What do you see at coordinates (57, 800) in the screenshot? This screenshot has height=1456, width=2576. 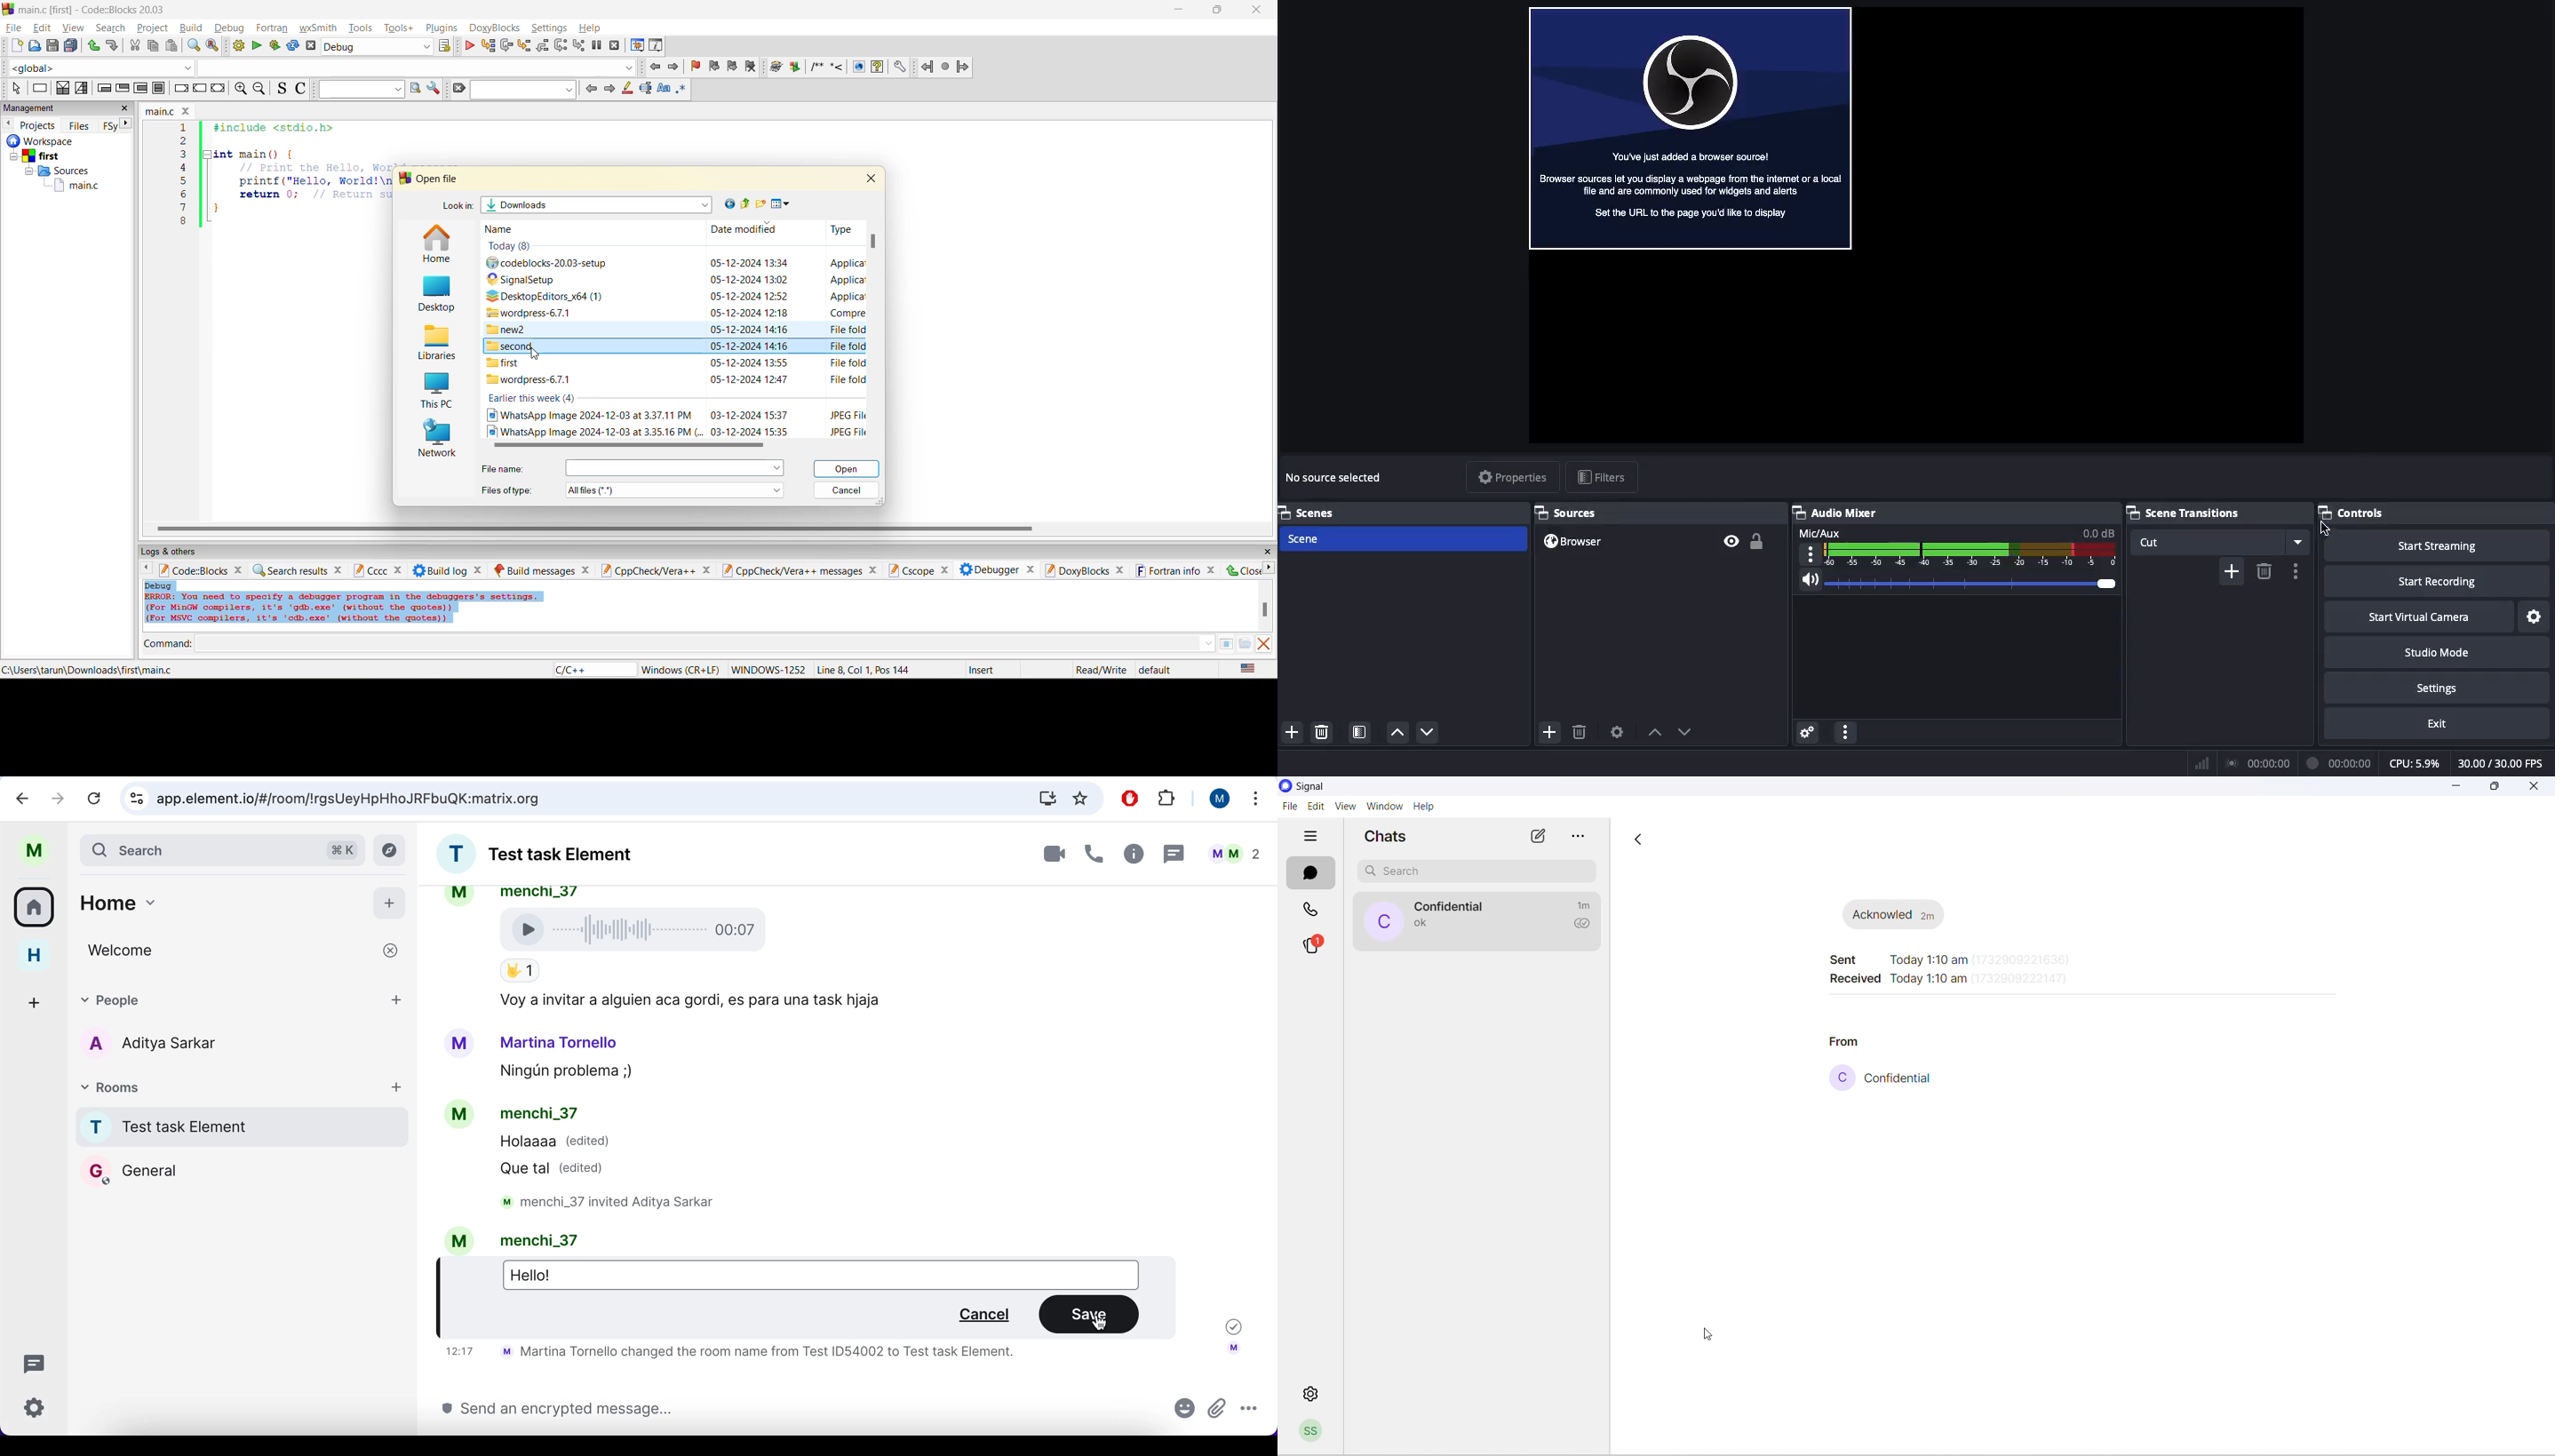 I see `forward` at bounding box center [57, 800].